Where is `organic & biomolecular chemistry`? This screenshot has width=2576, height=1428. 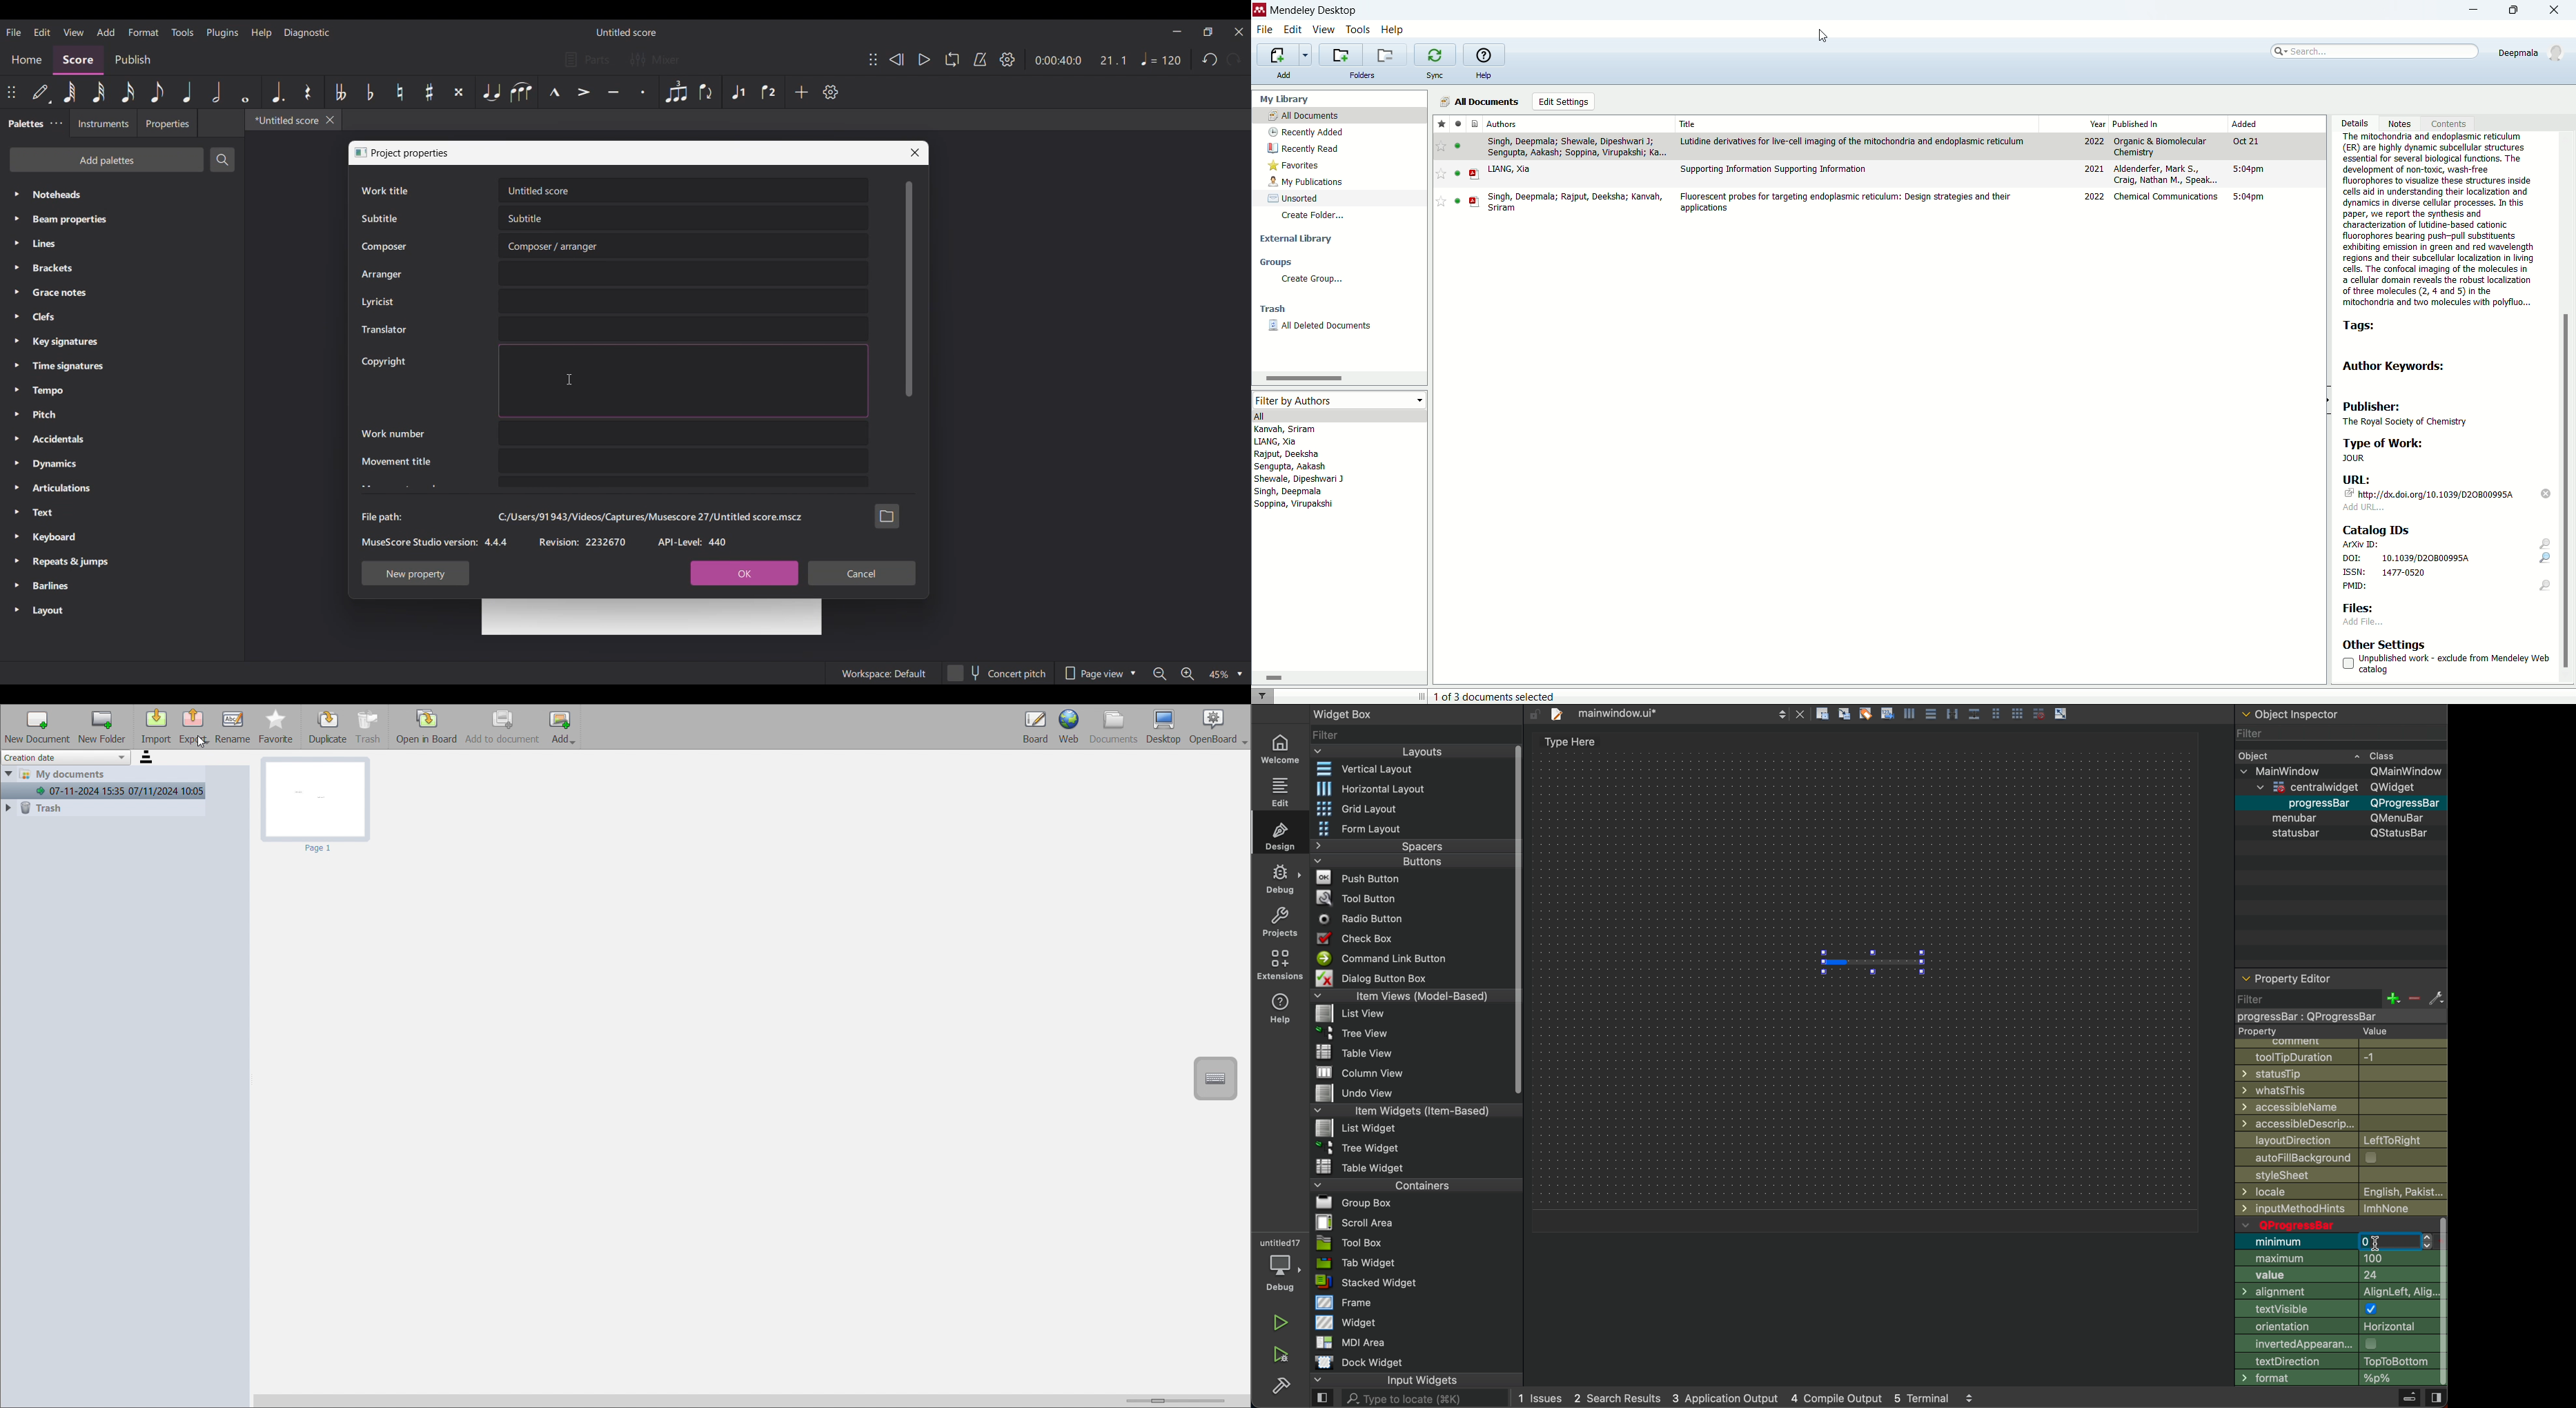 organic & biomolecular chemistry is located at coordinates (2160, 147).